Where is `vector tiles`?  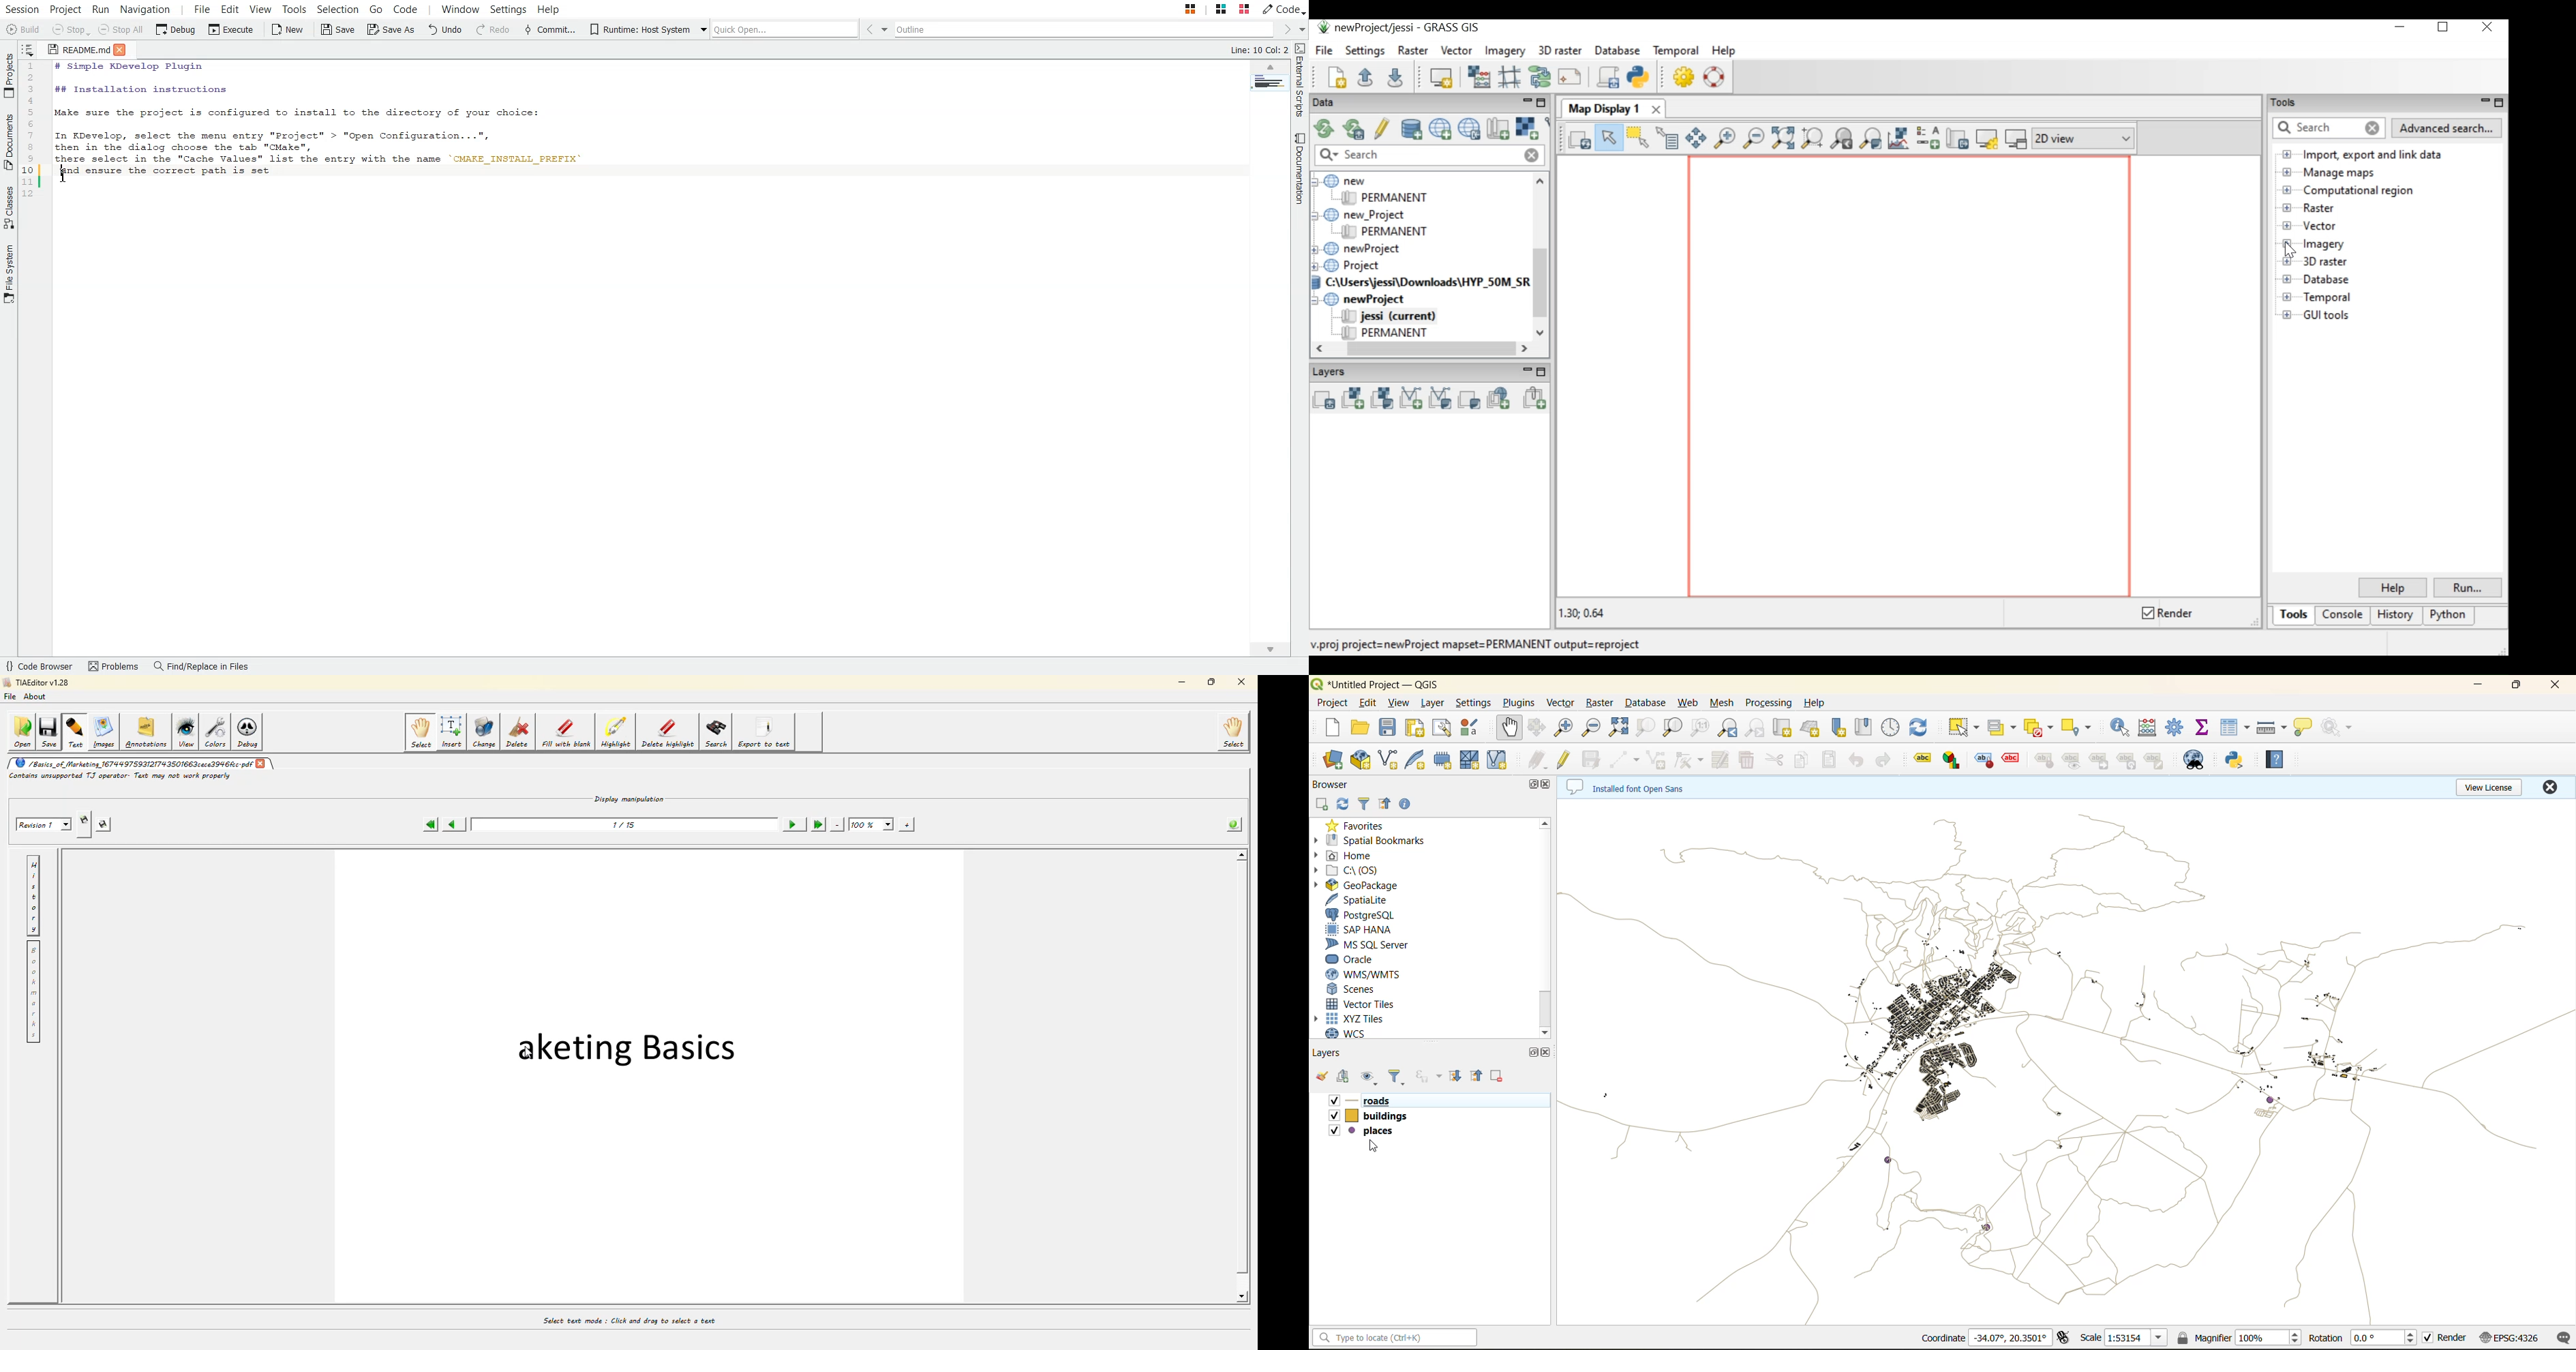
vector tiles is located at coordinates (1380, 1004).